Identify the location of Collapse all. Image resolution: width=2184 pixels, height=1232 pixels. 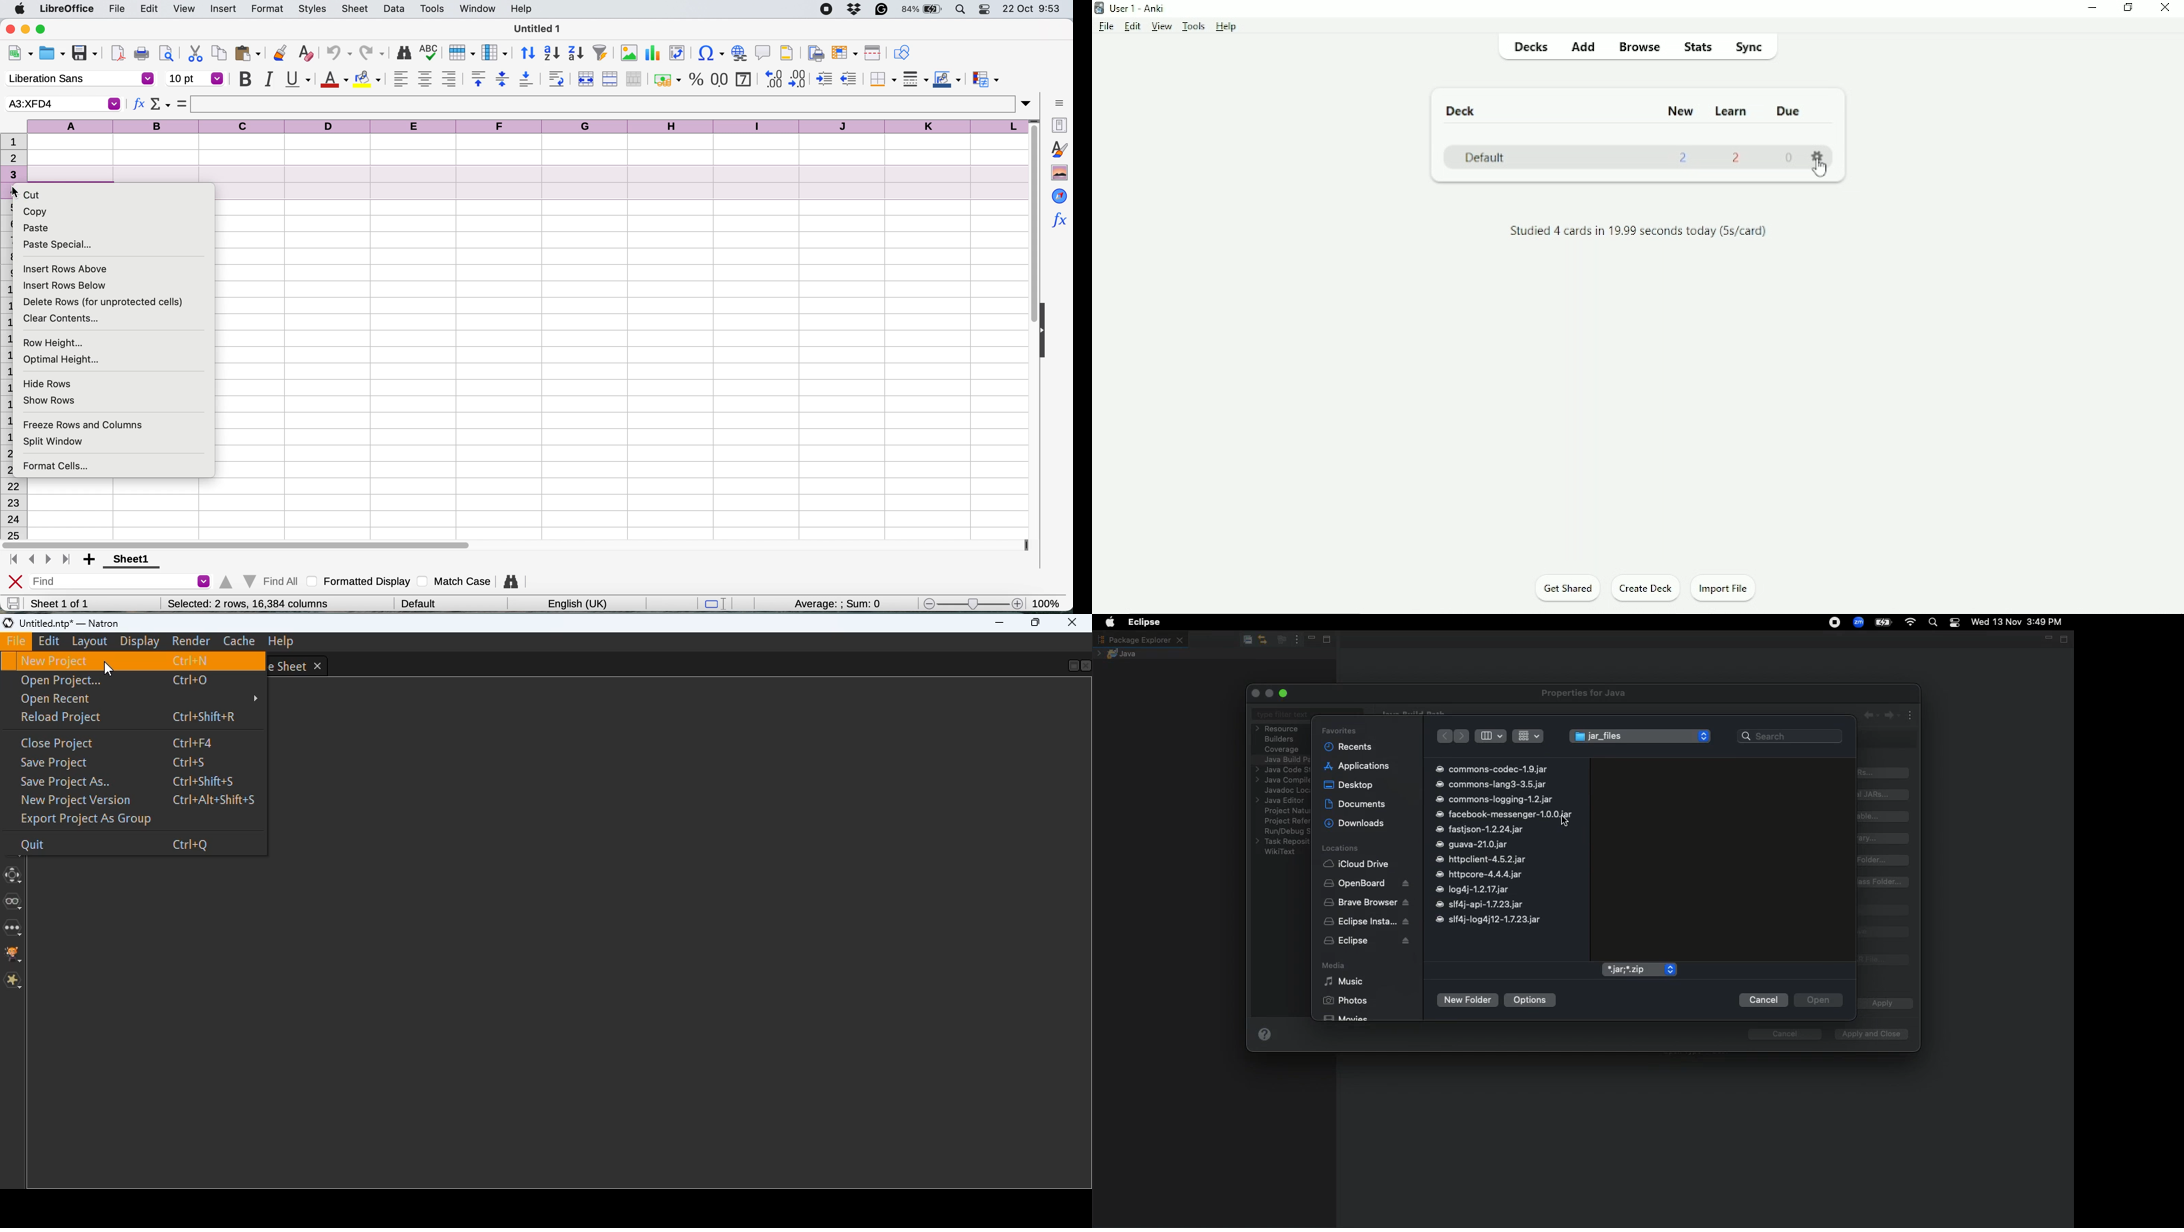
(1246, 641).